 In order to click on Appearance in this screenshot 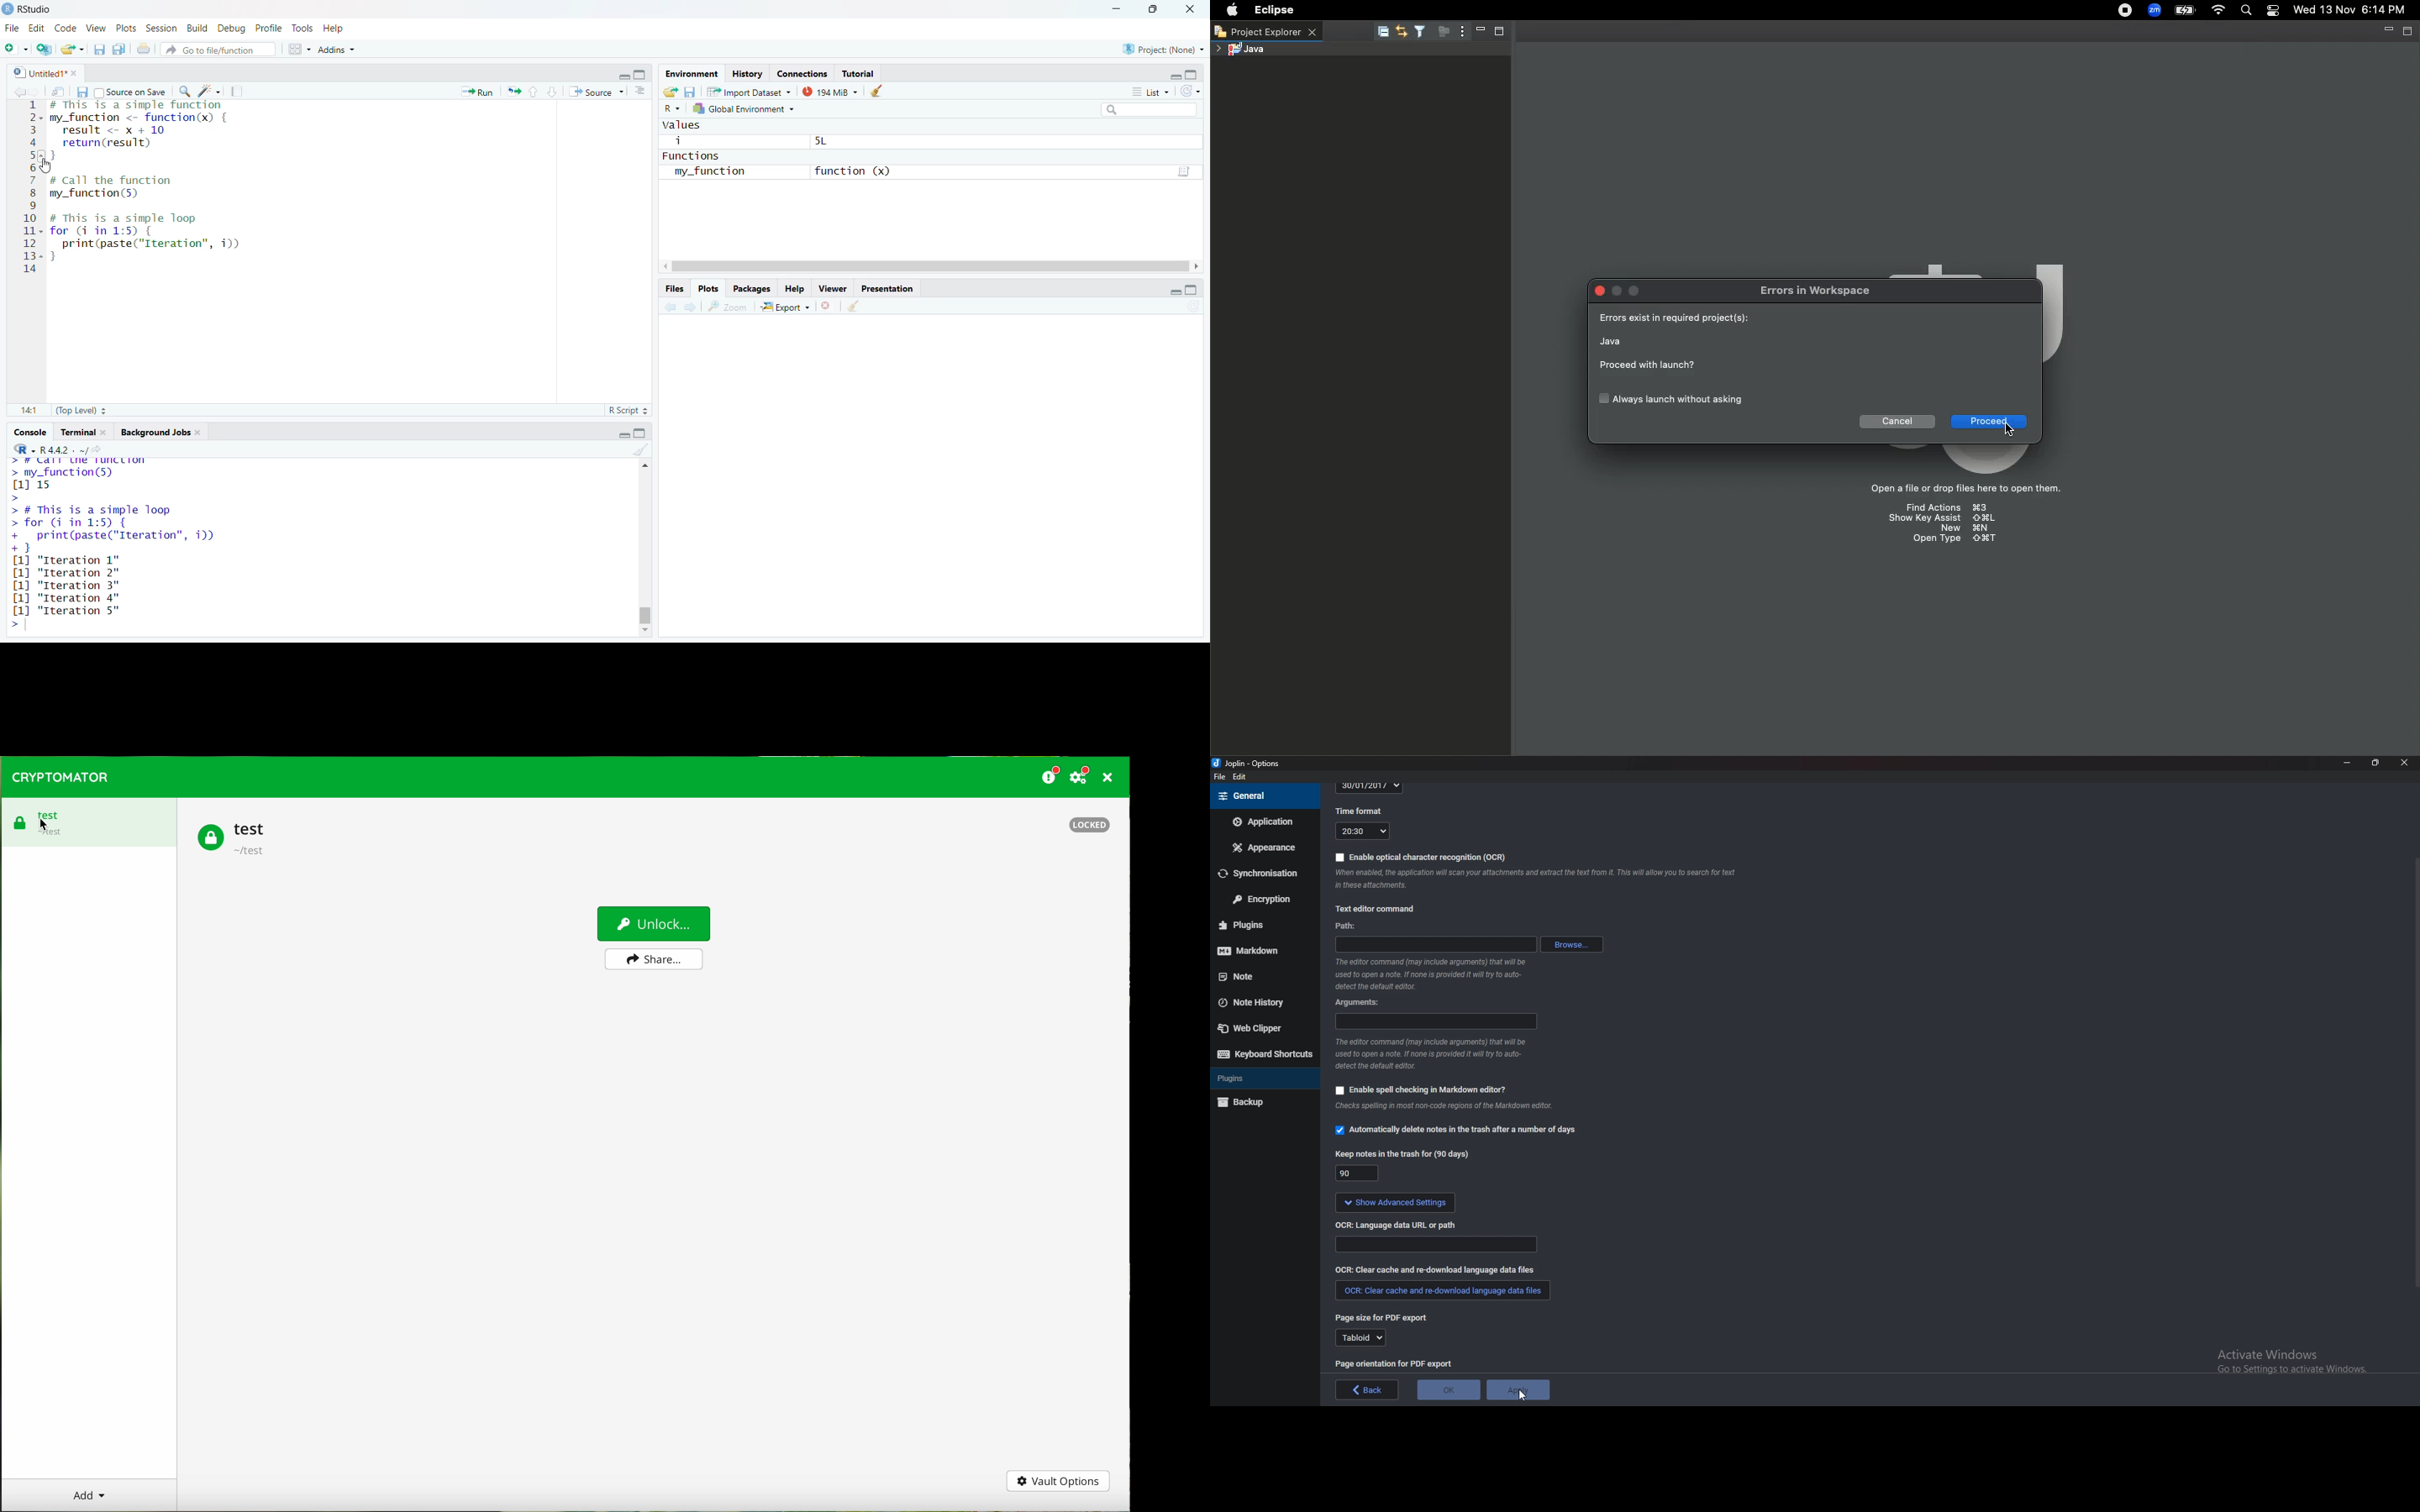, I will do `click(1262, 848)`.